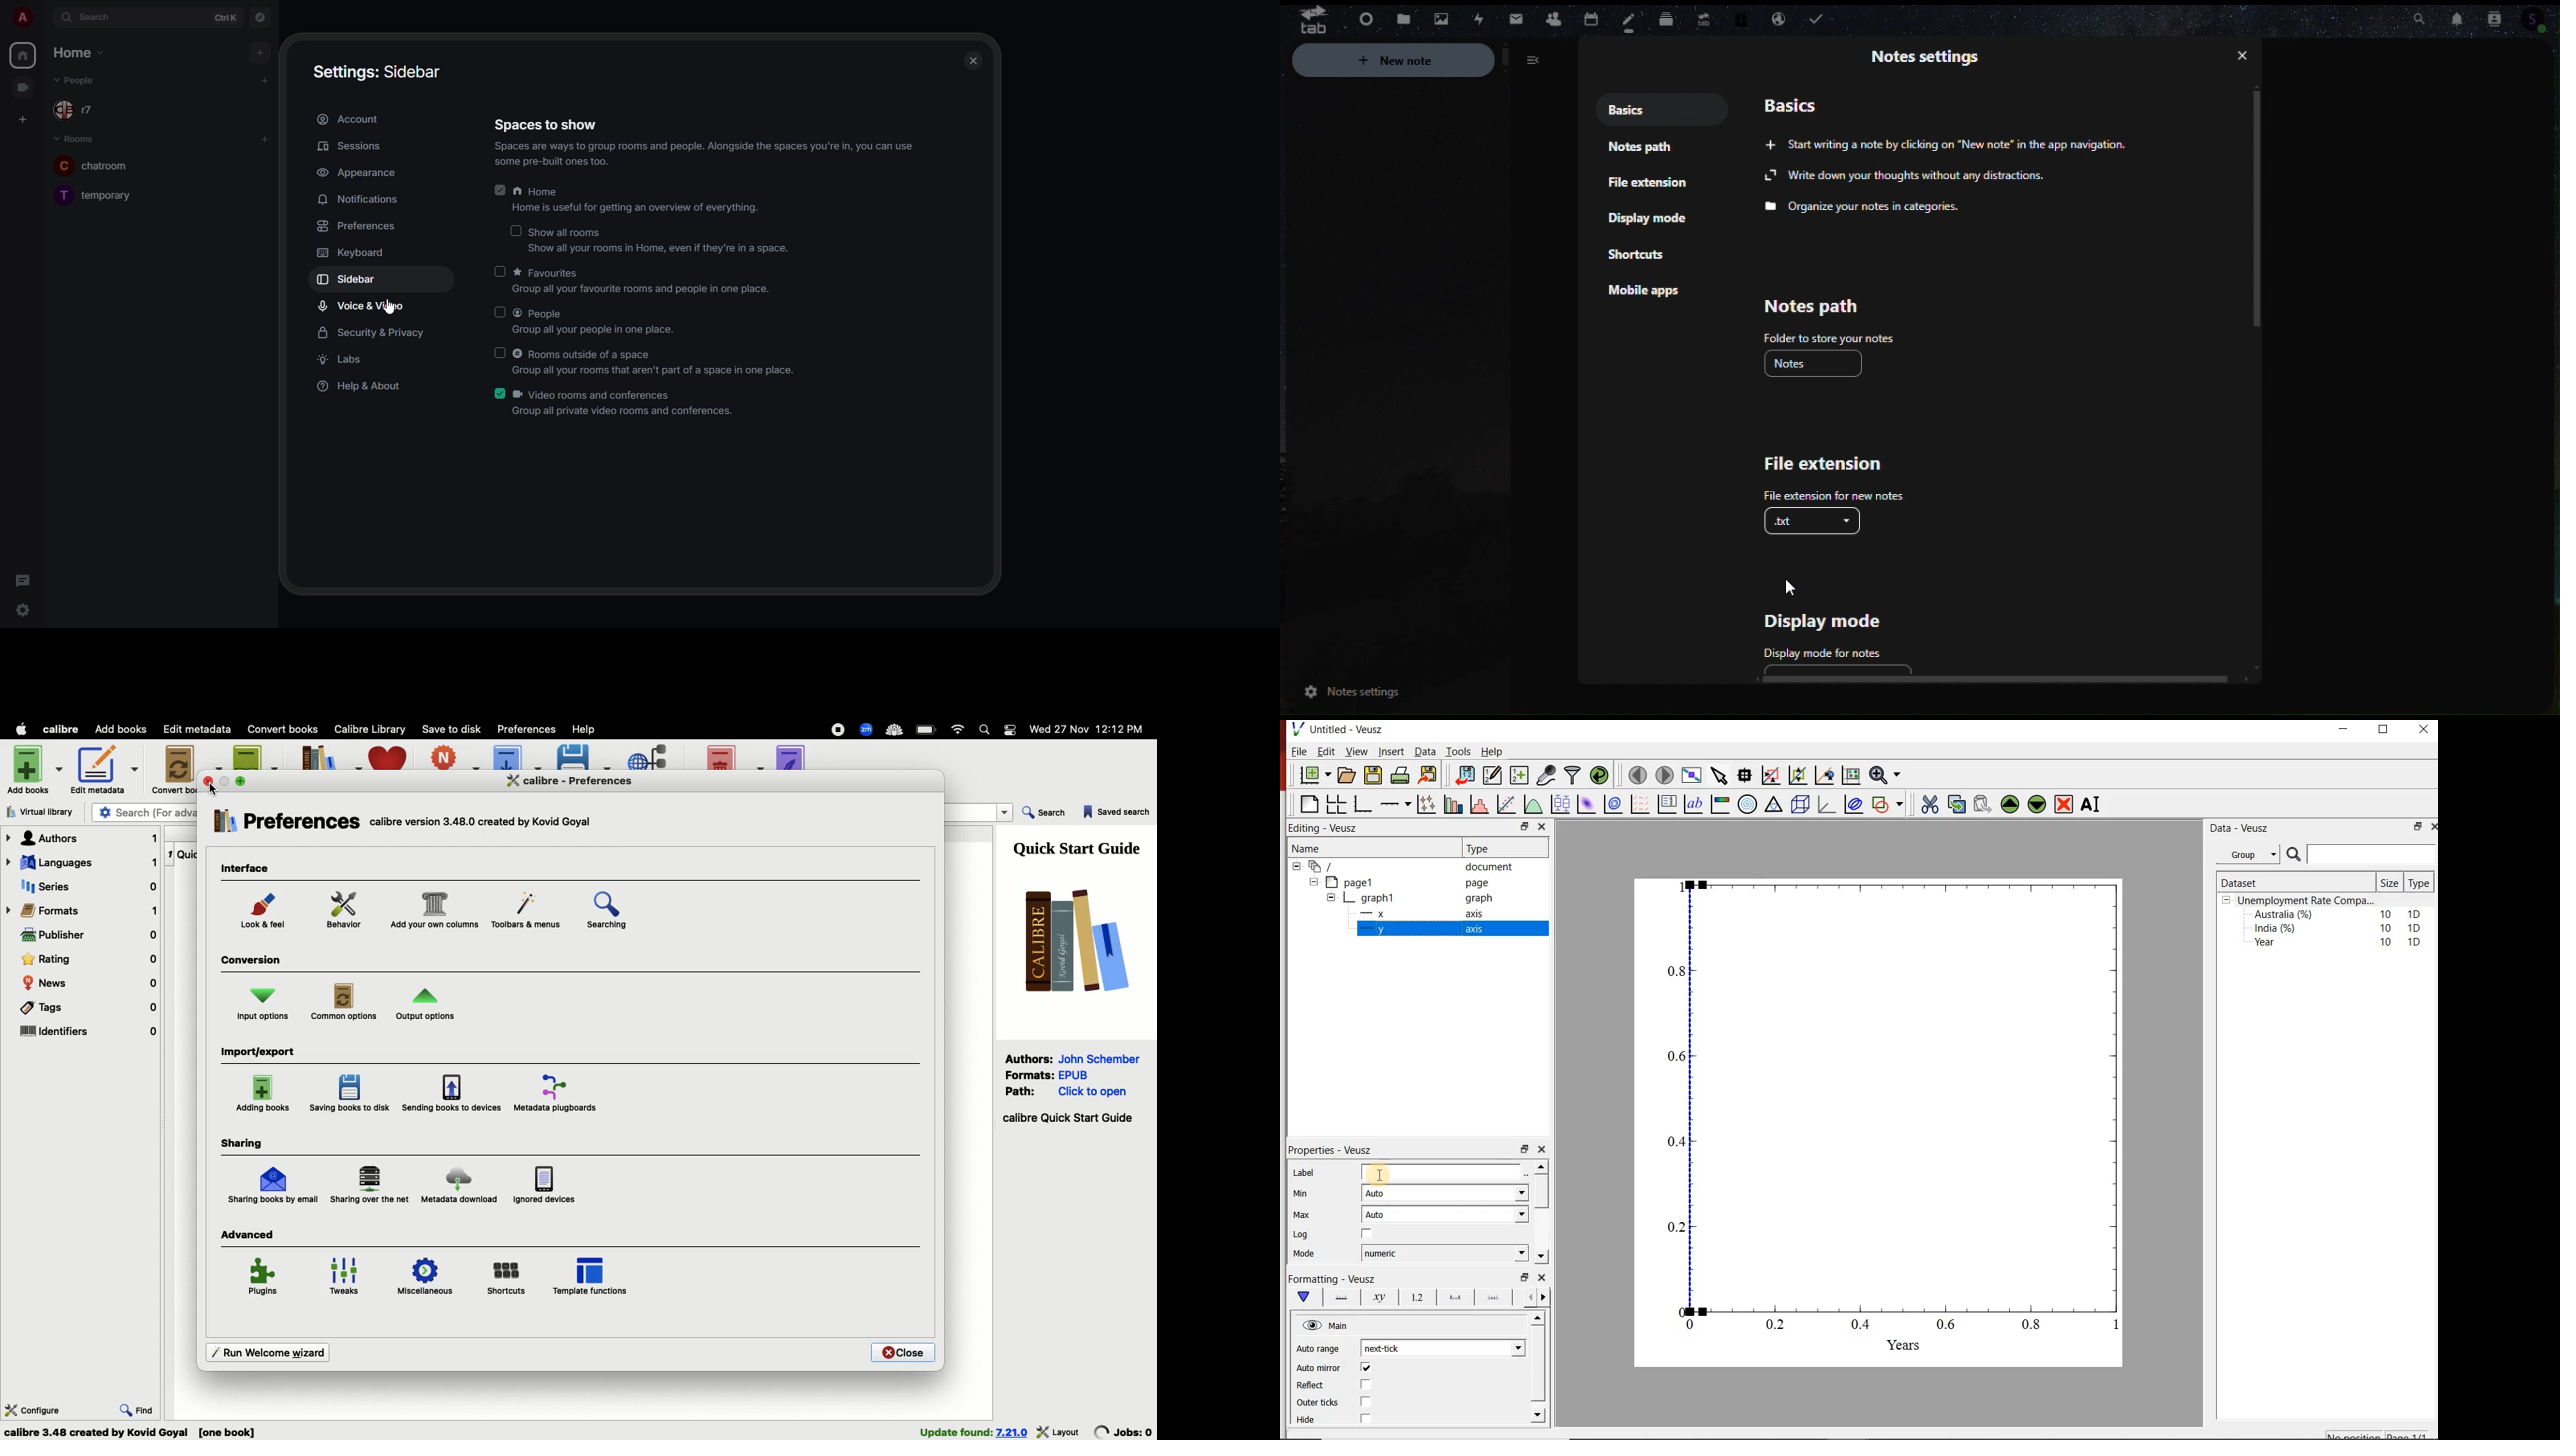 This screenshot has width=2576, height=1456. I want to click on Authors, so click(1029, 1058).